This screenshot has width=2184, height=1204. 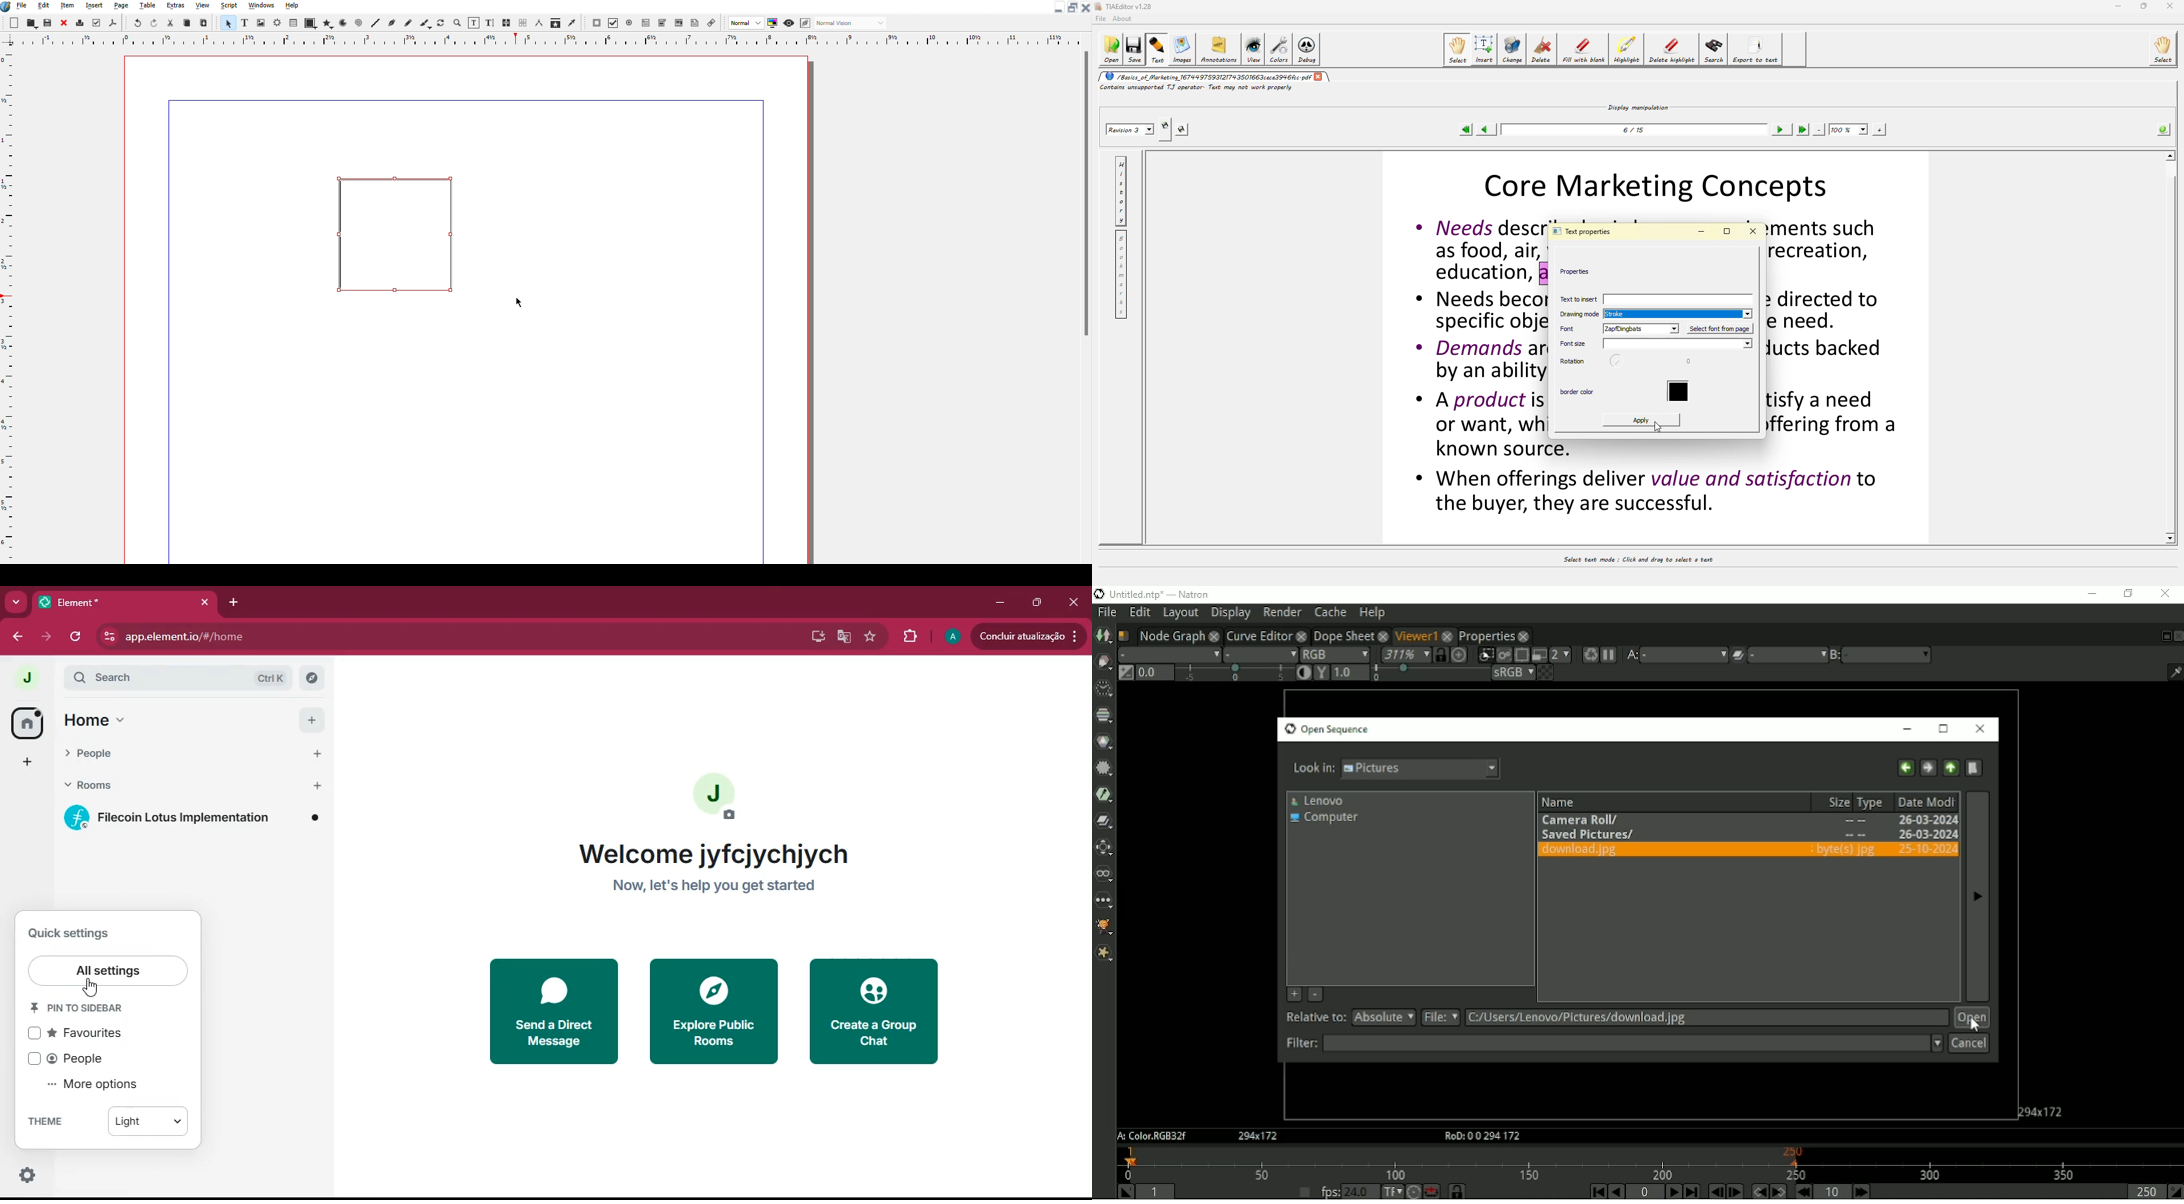 What do you see at coordinates (325, 638) in the screenshot?
I see `app.element.io/#/home` at bounding box center [325, 638].